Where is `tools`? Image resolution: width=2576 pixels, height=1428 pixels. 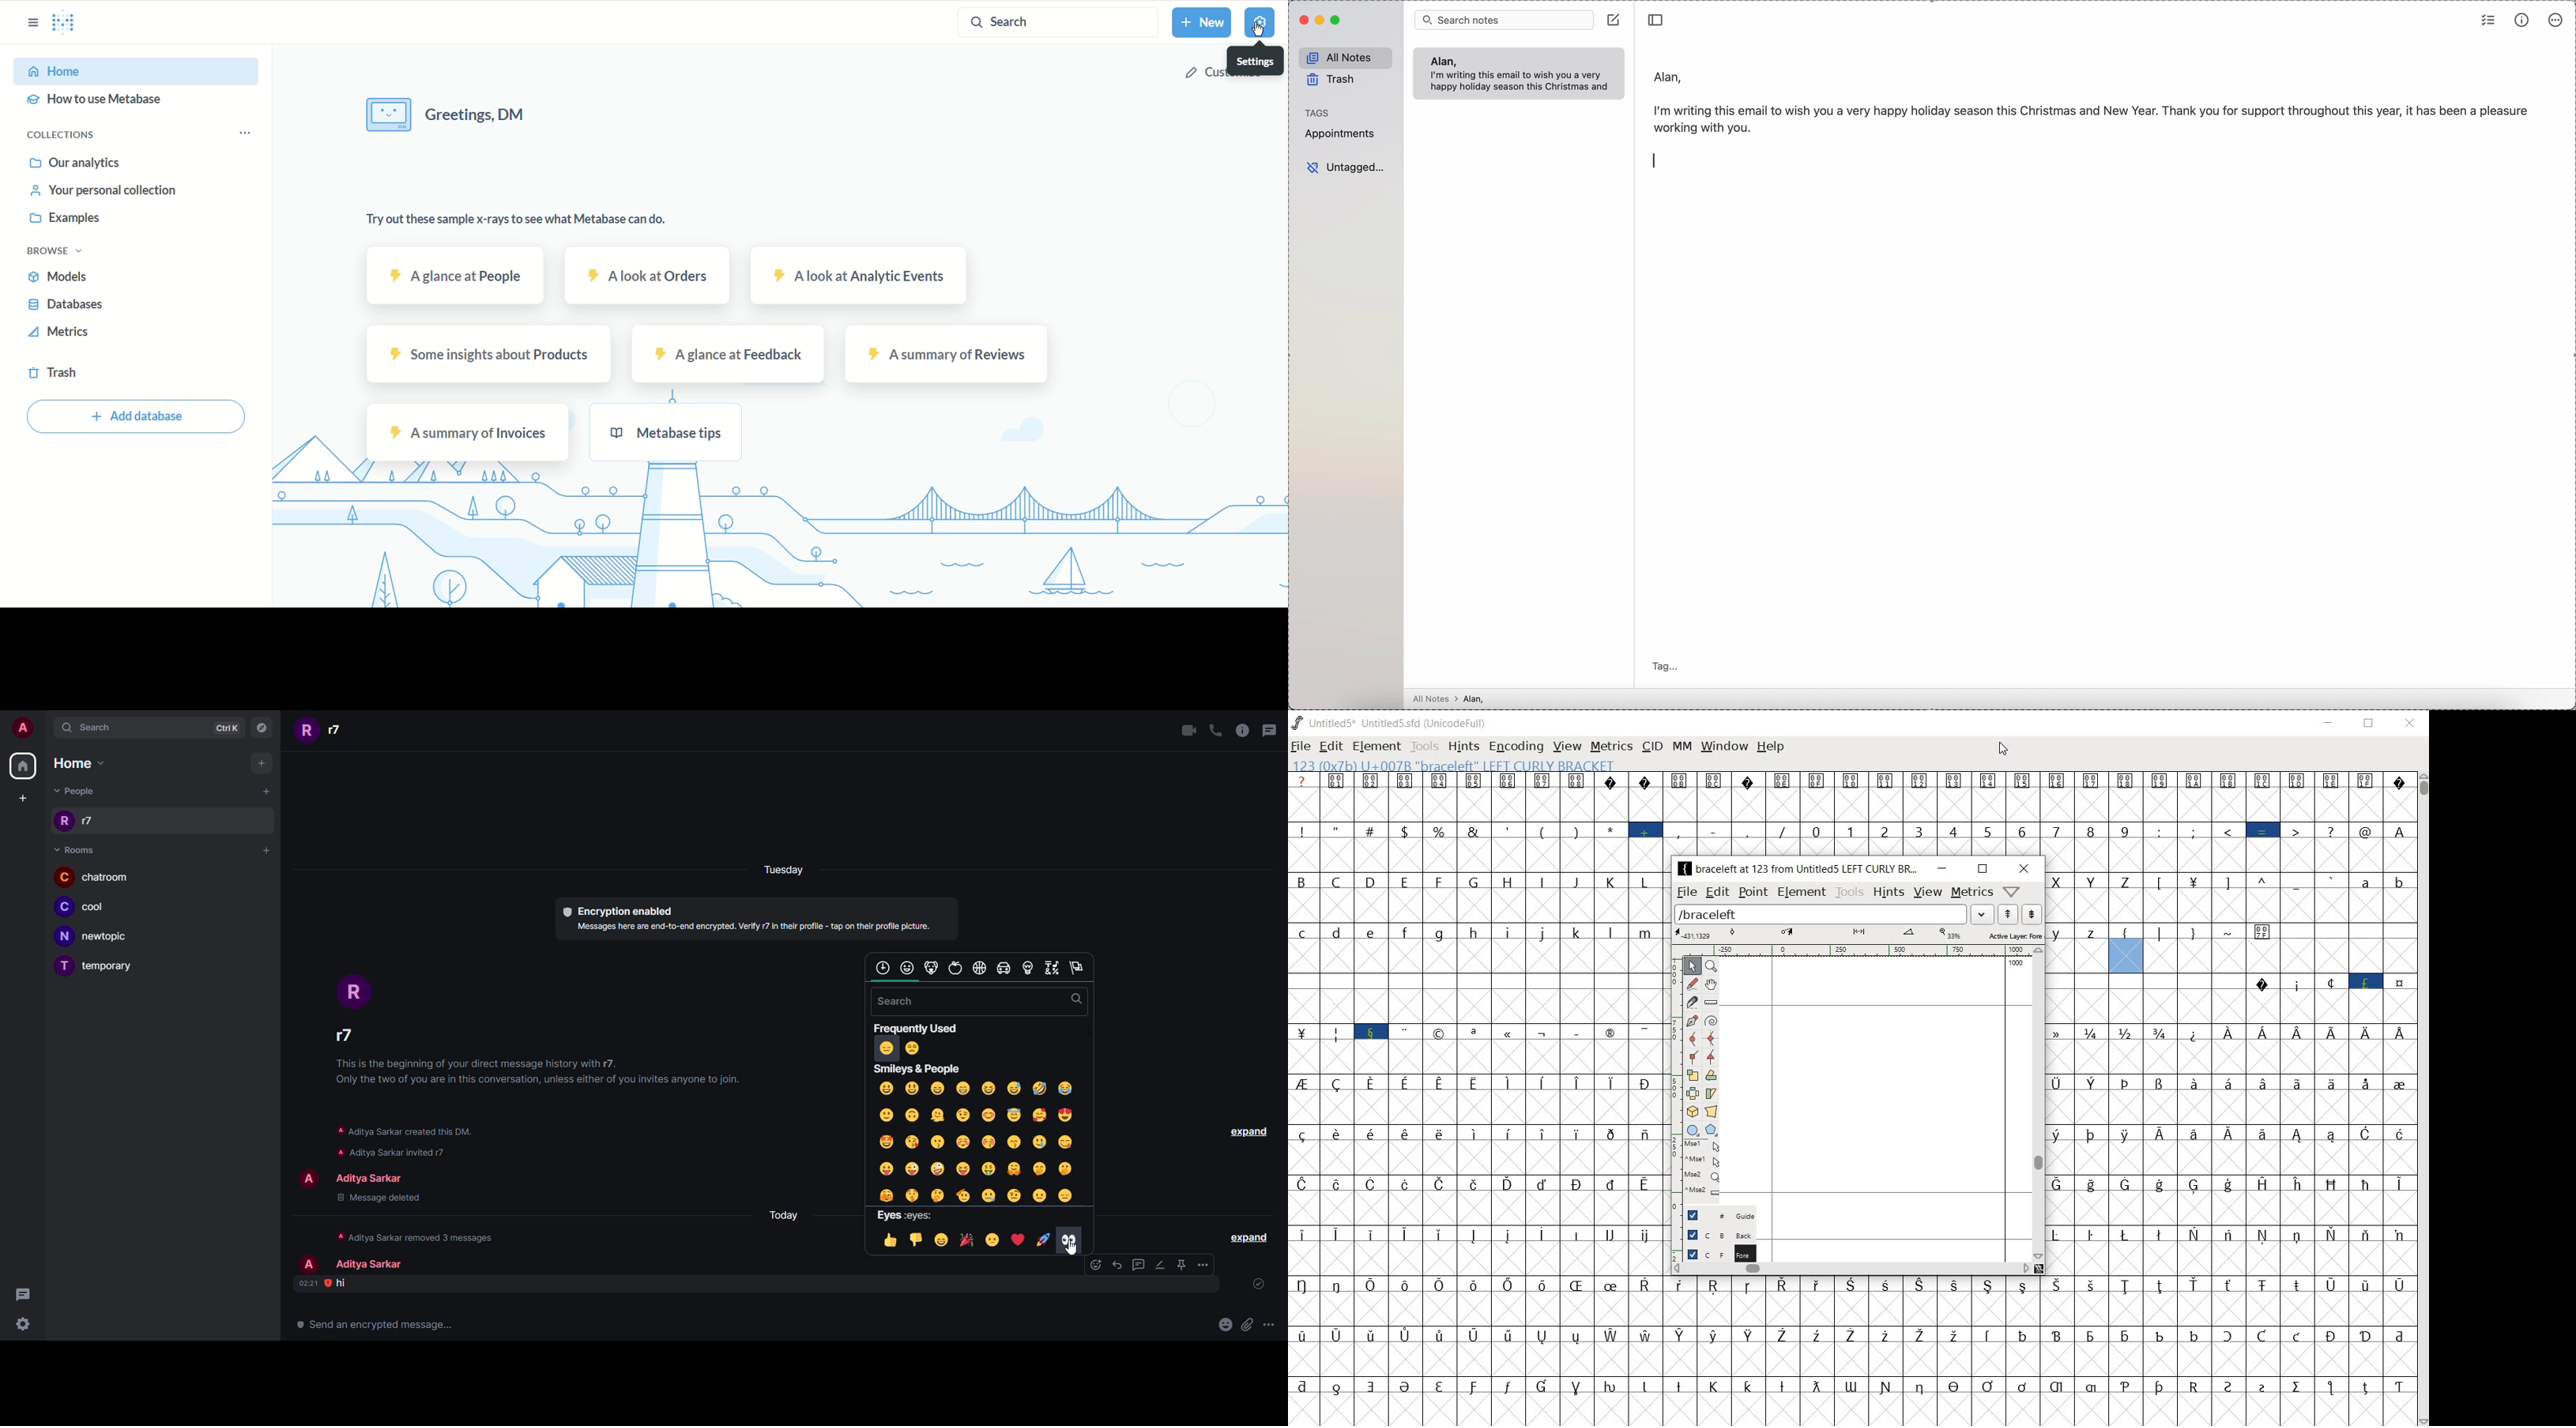
tools is located at coordinates (1849, 892).